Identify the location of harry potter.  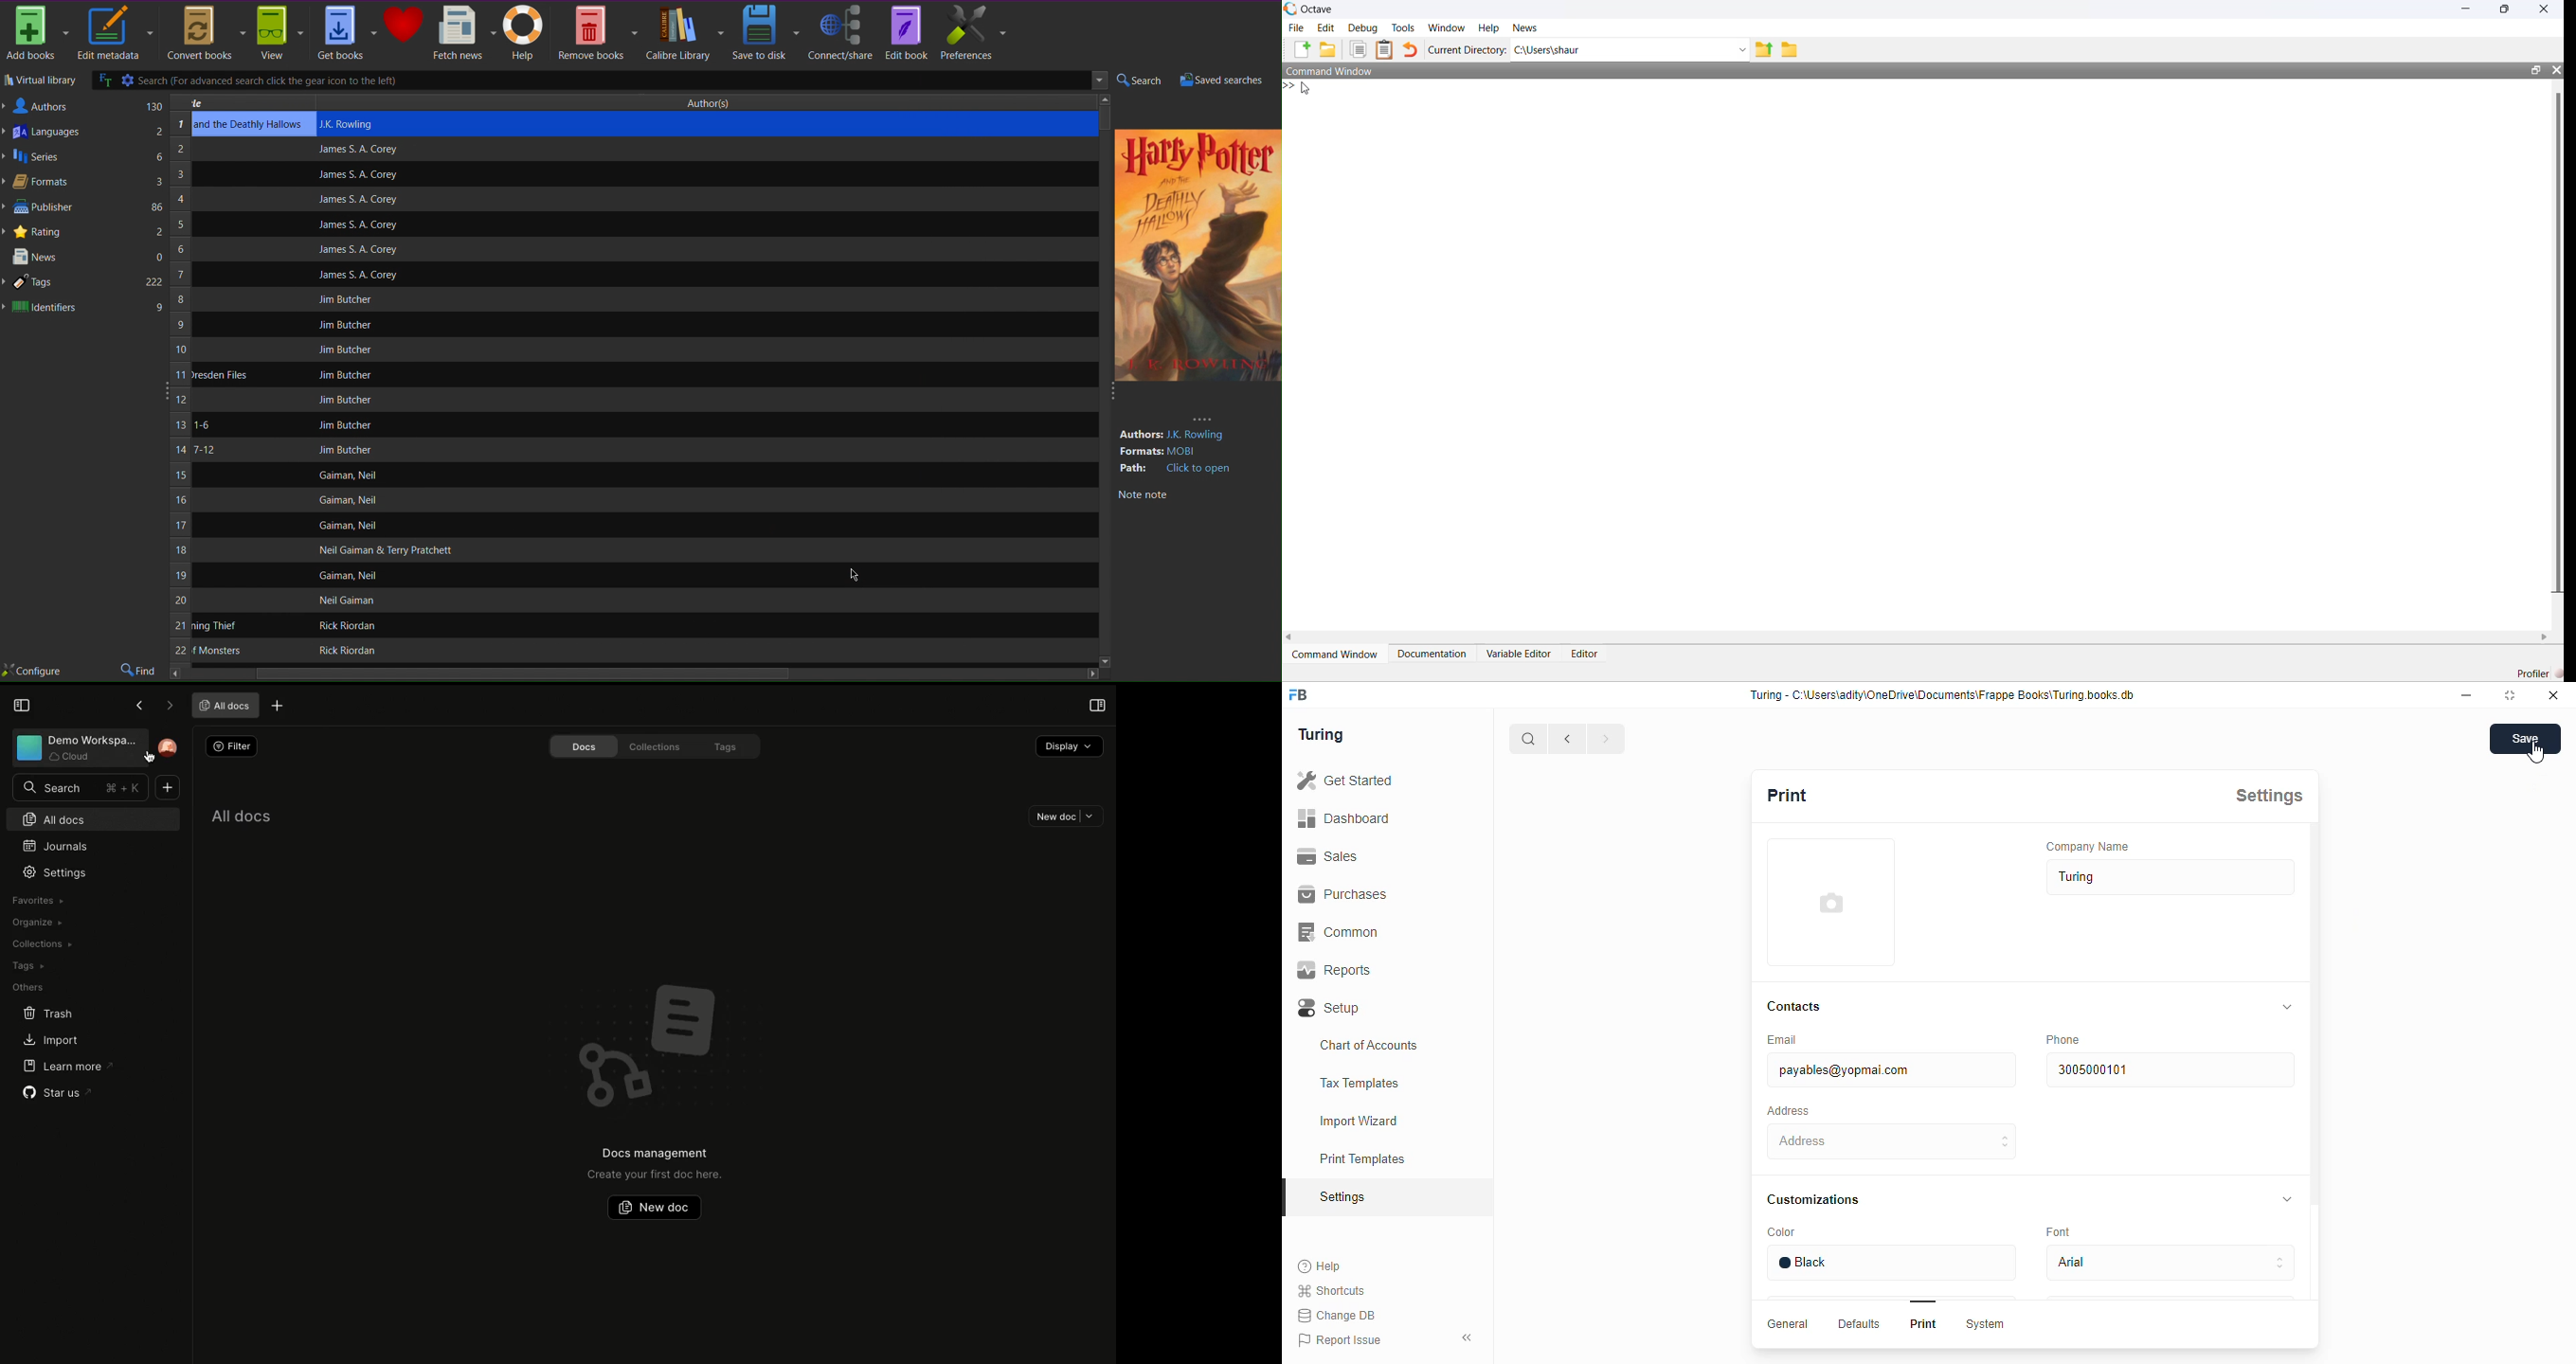
(1196, 154).